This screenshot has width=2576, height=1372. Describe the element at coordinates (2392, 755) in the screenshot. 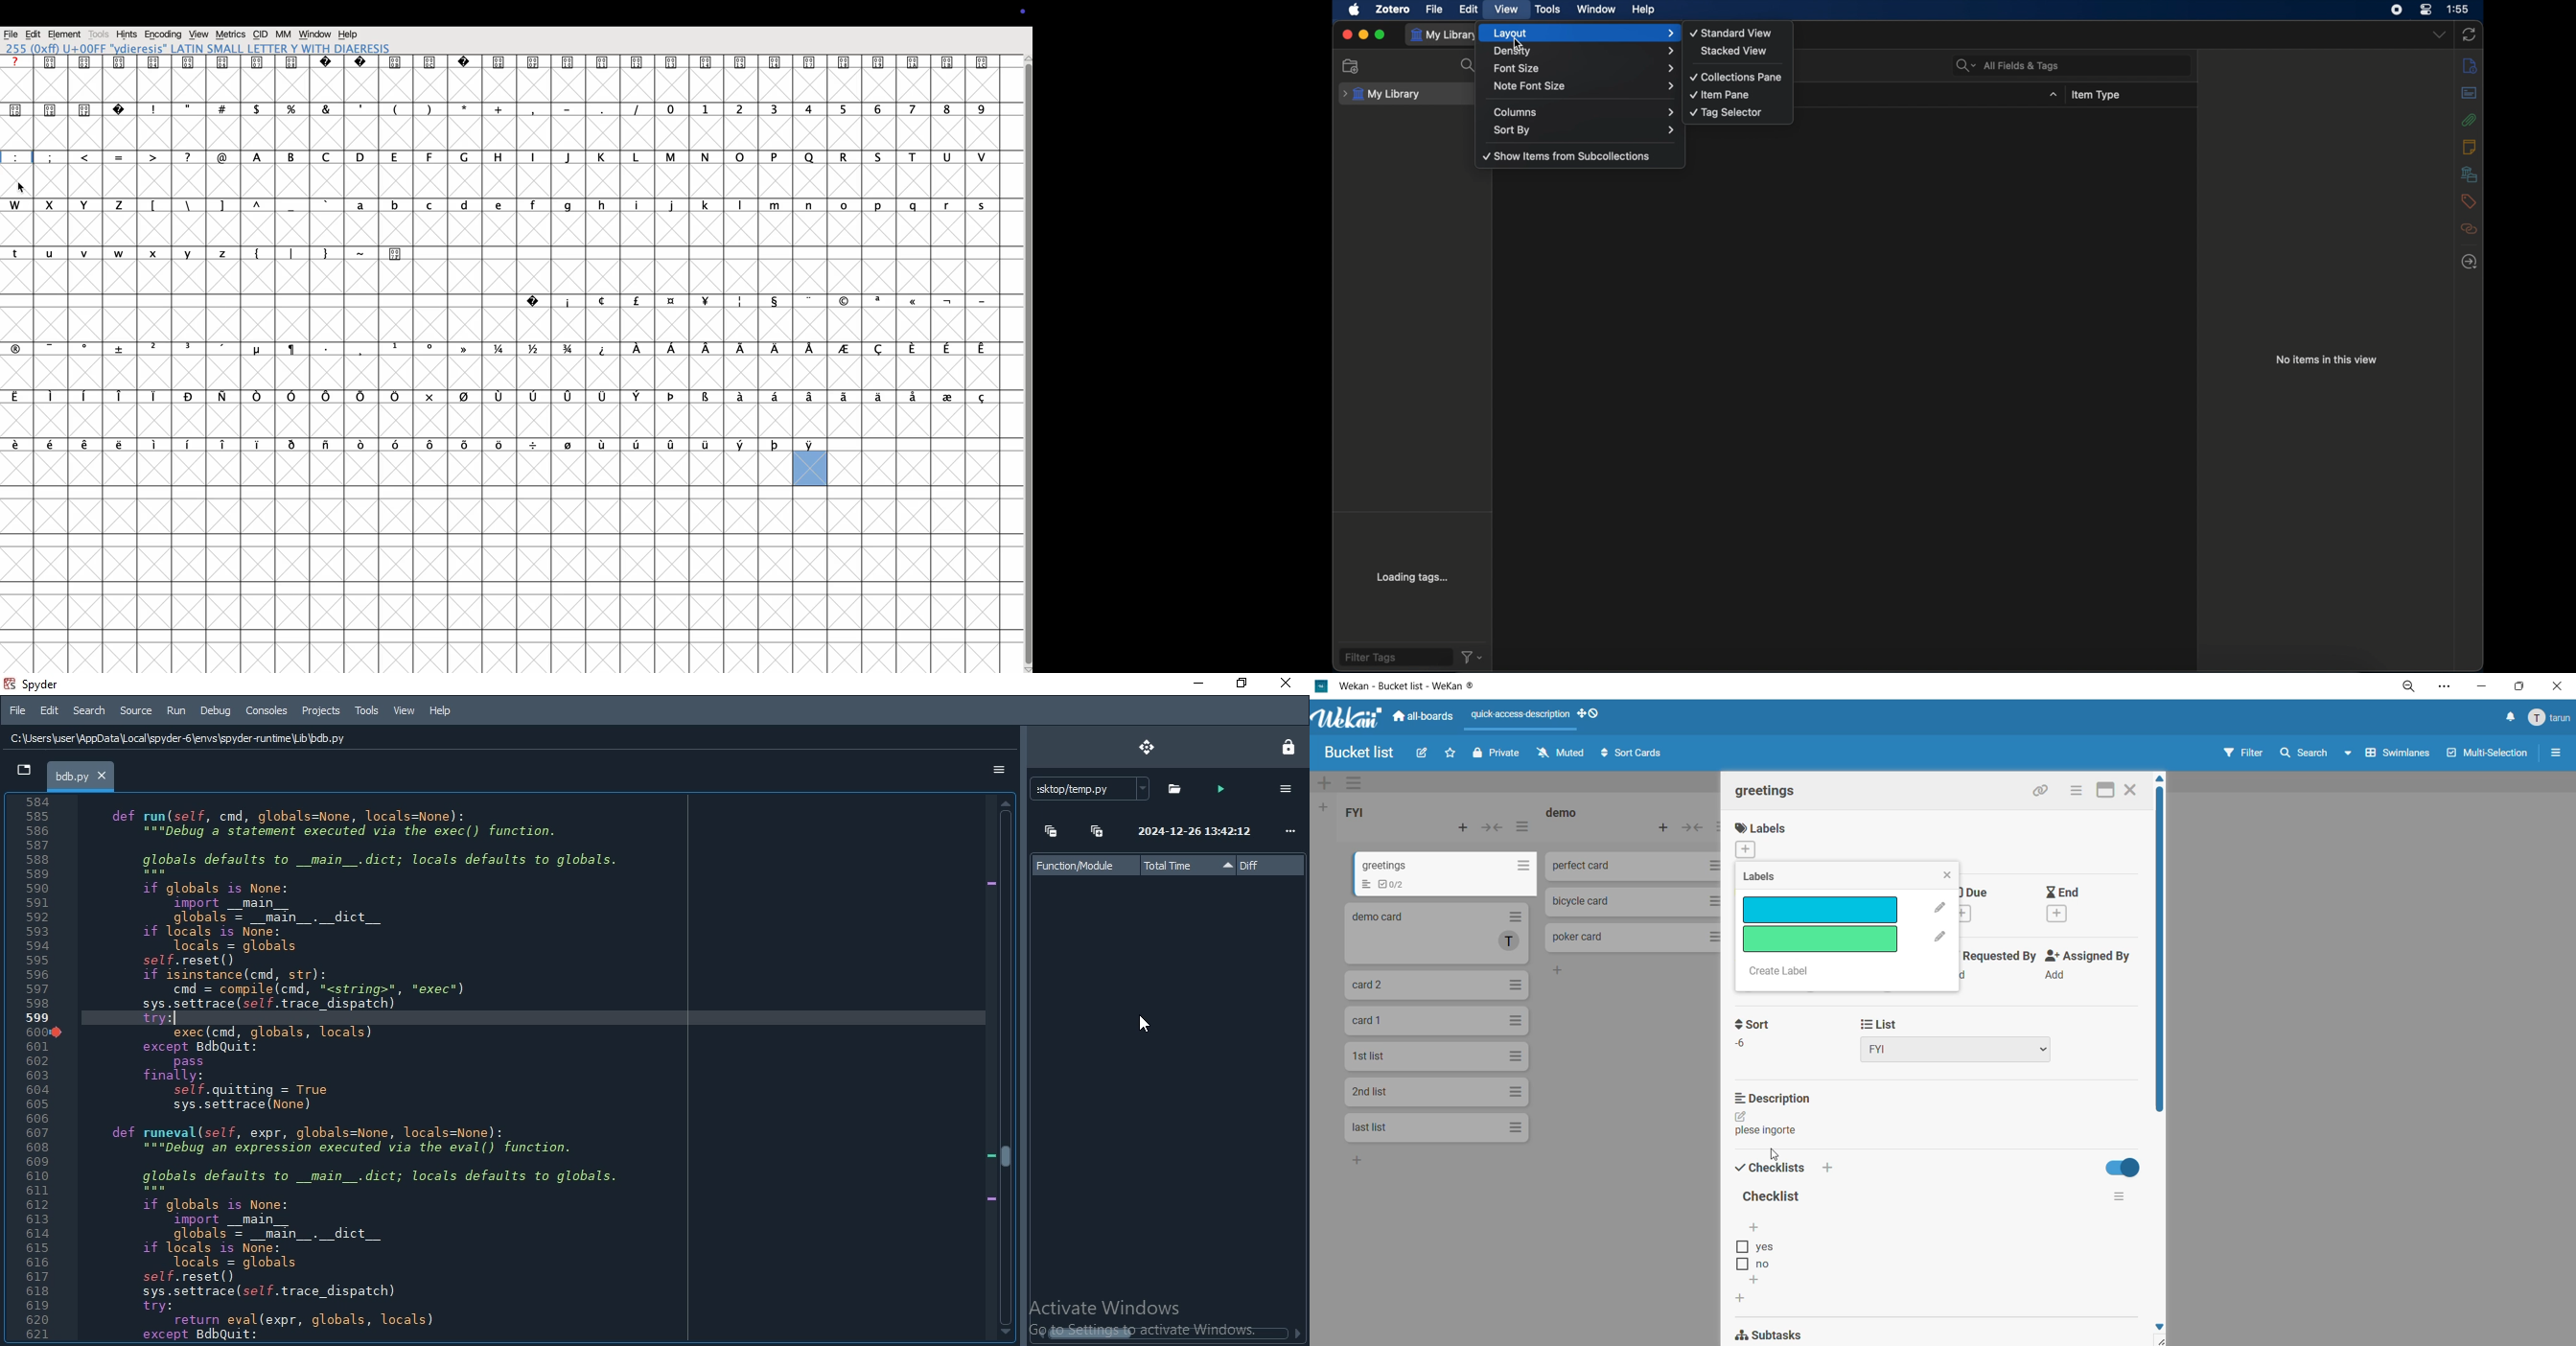

I see `swimlanes` at that location.